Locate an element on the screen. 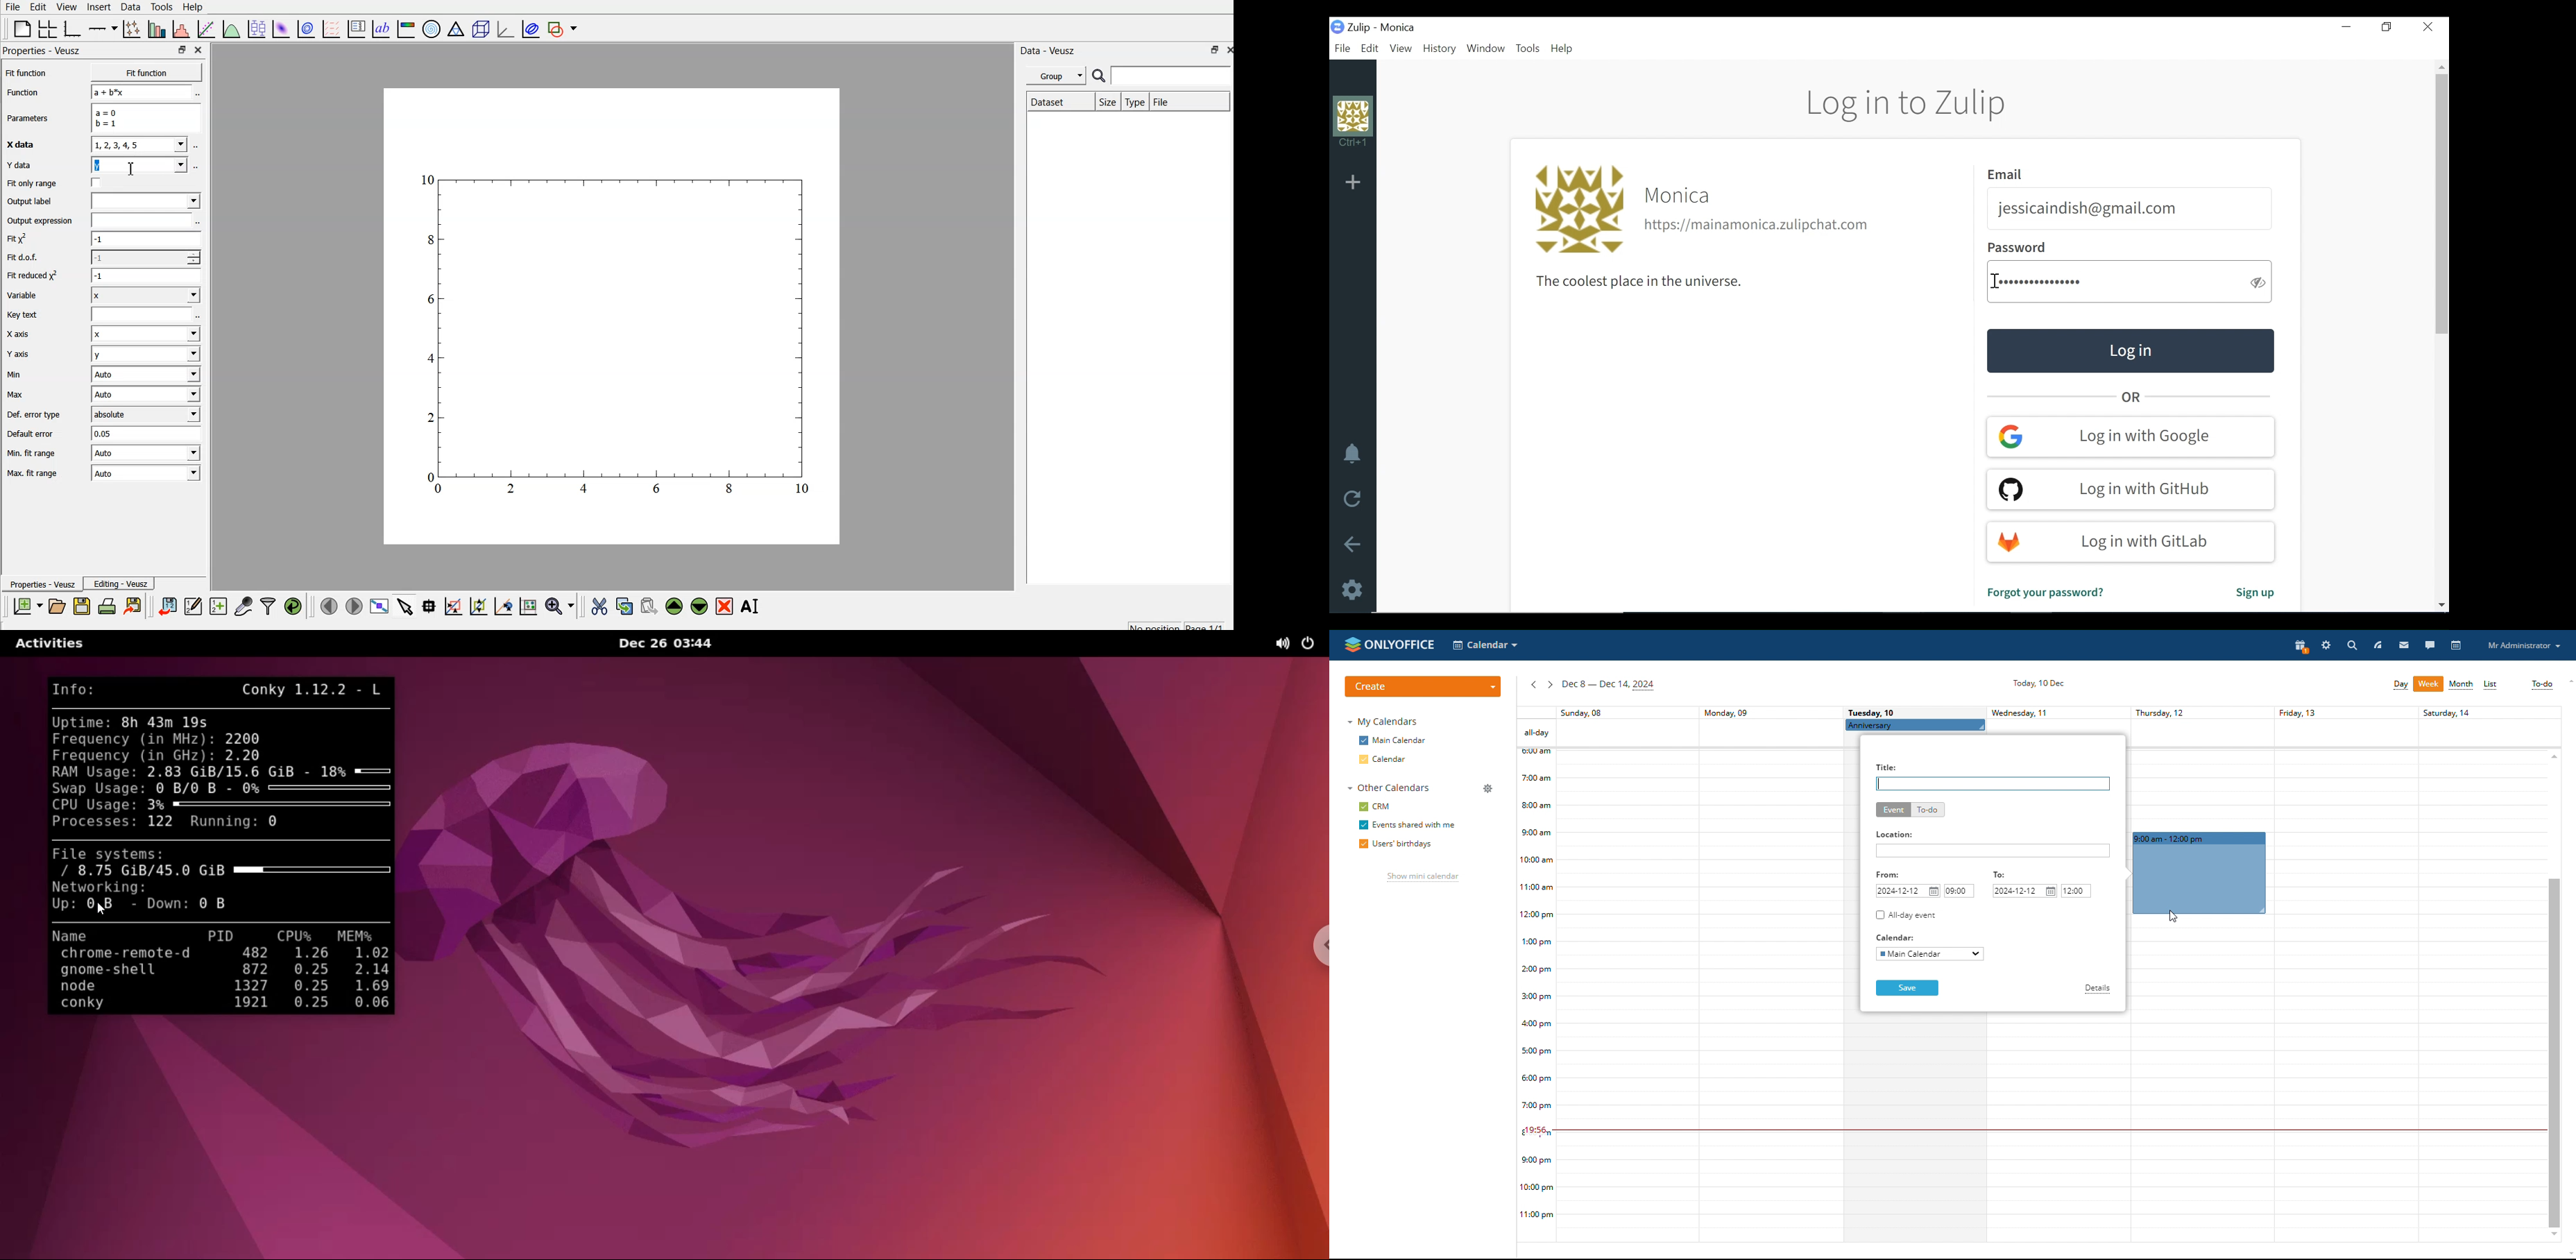  paste the selected widget is located at coordinates (649, 606).